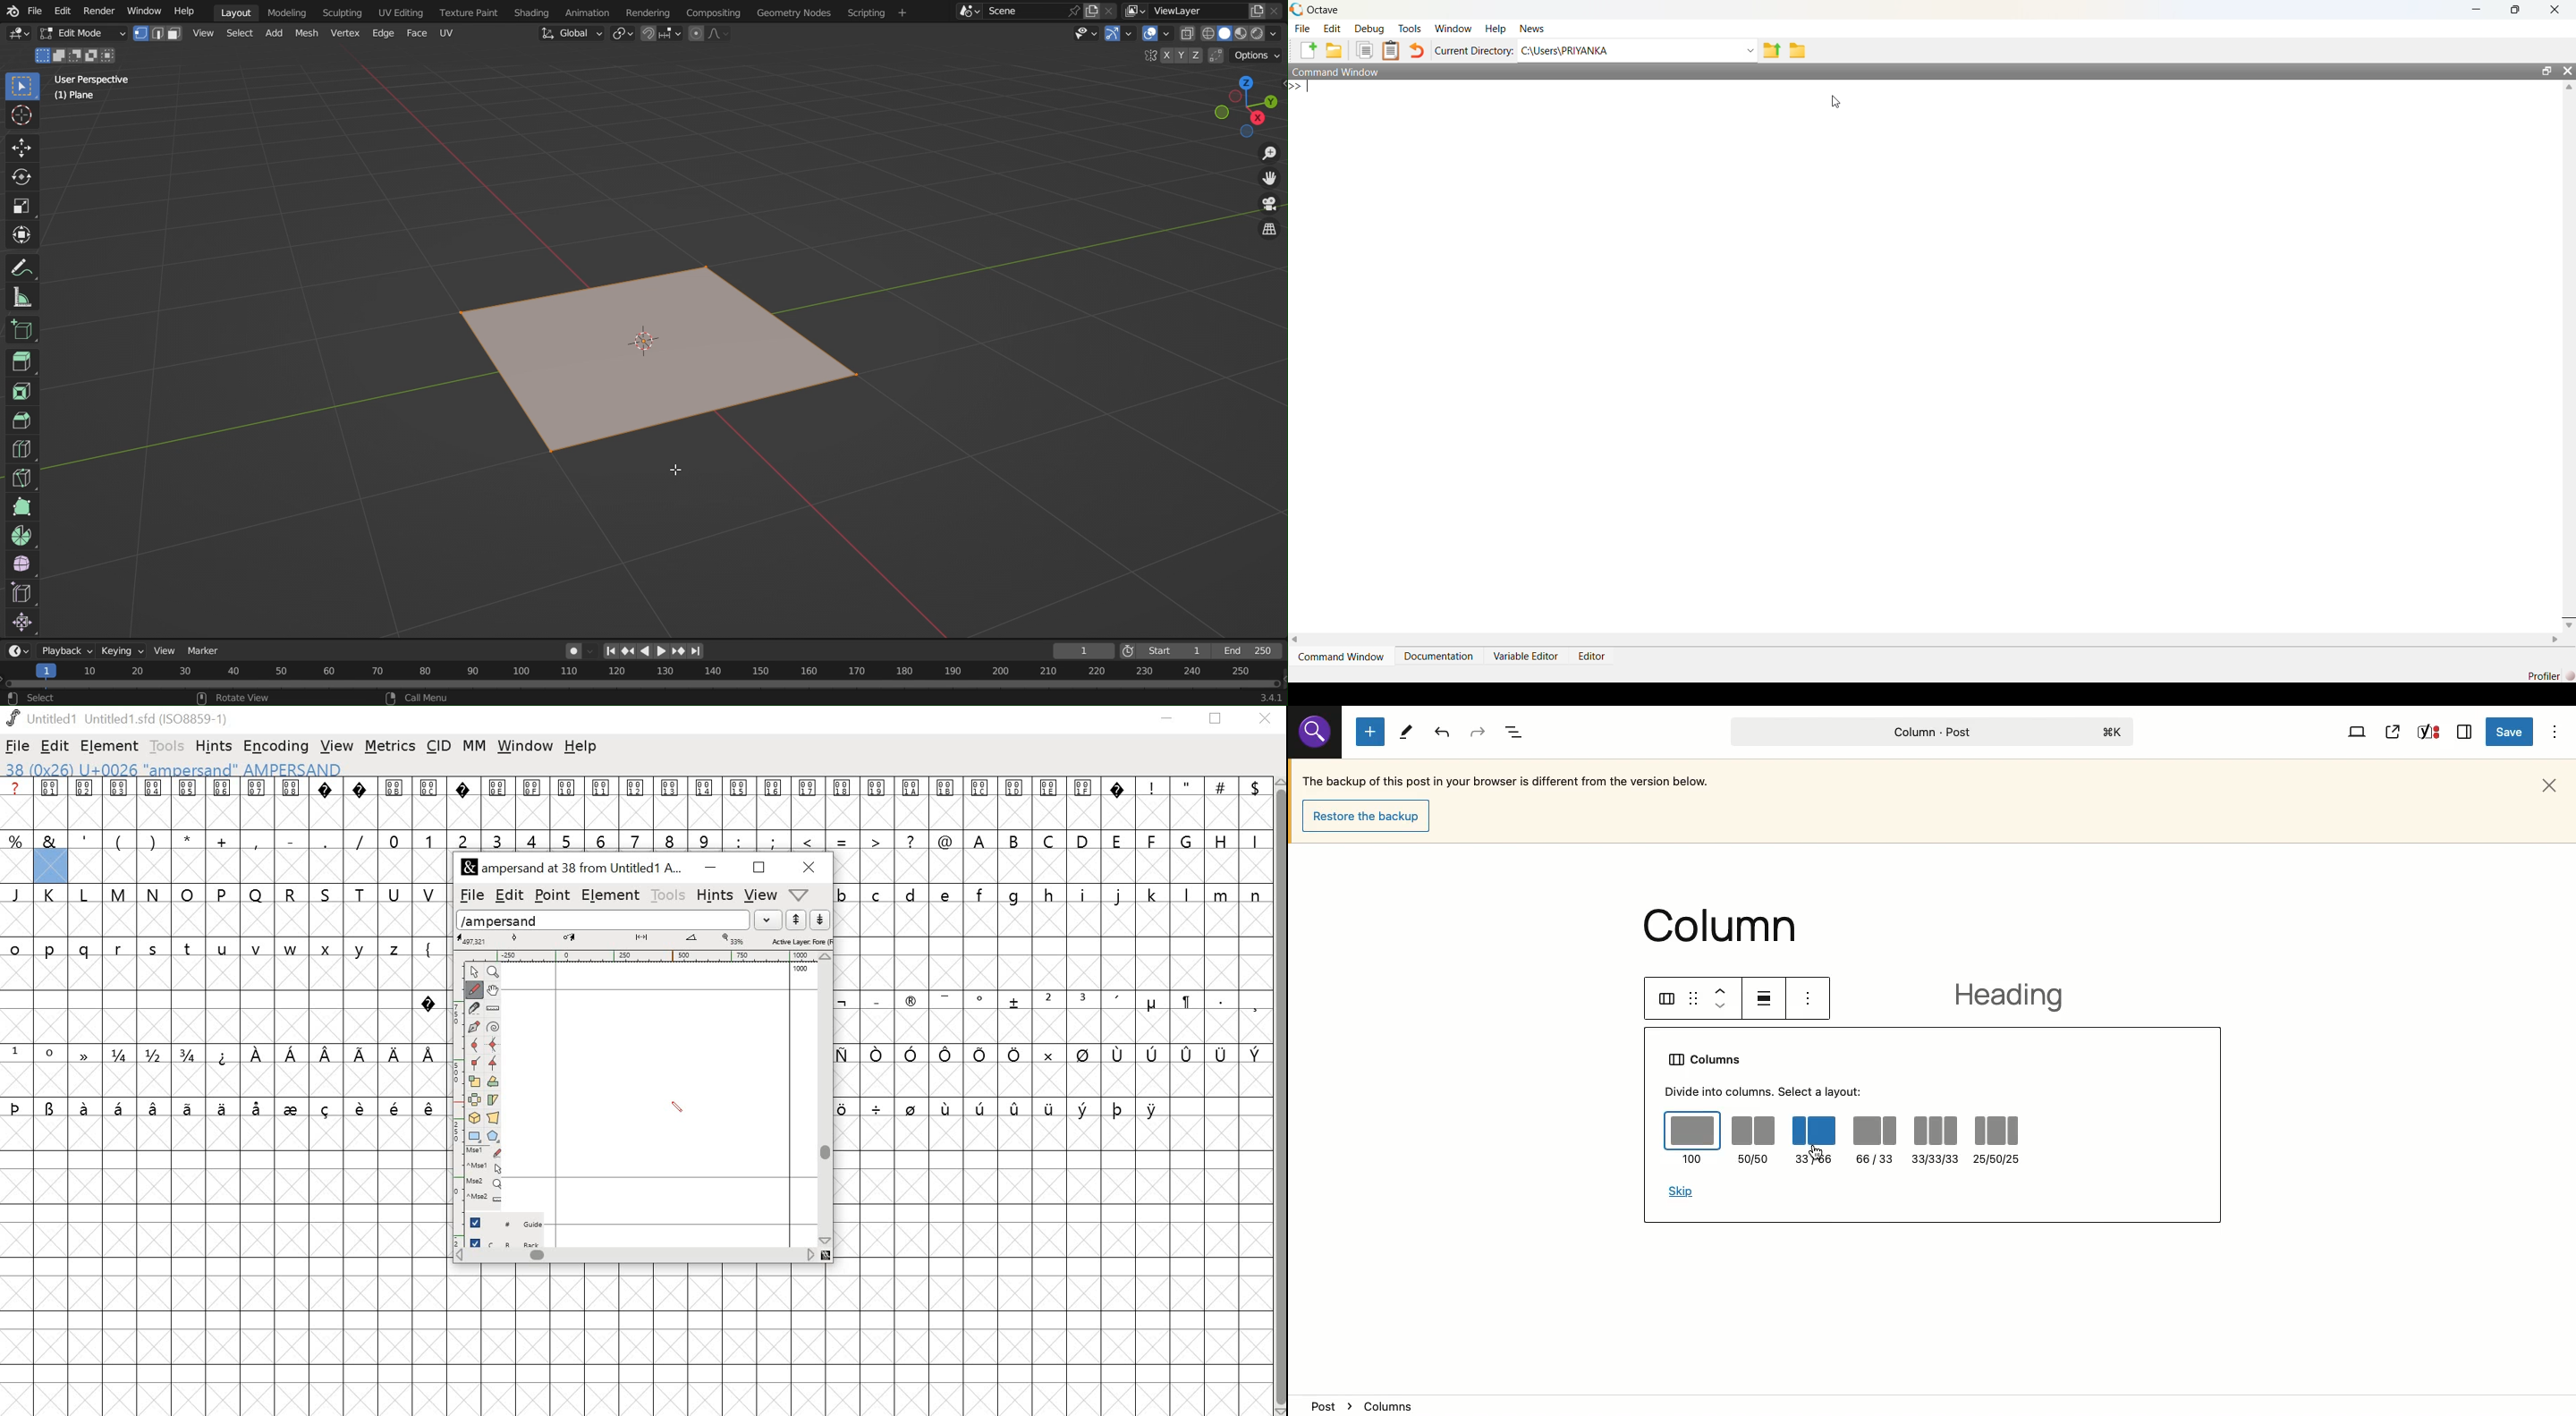 The image size is (2576, 1428). Describe the element at coordinates (2358, 731) in the screenshot. I see `View` at that location.